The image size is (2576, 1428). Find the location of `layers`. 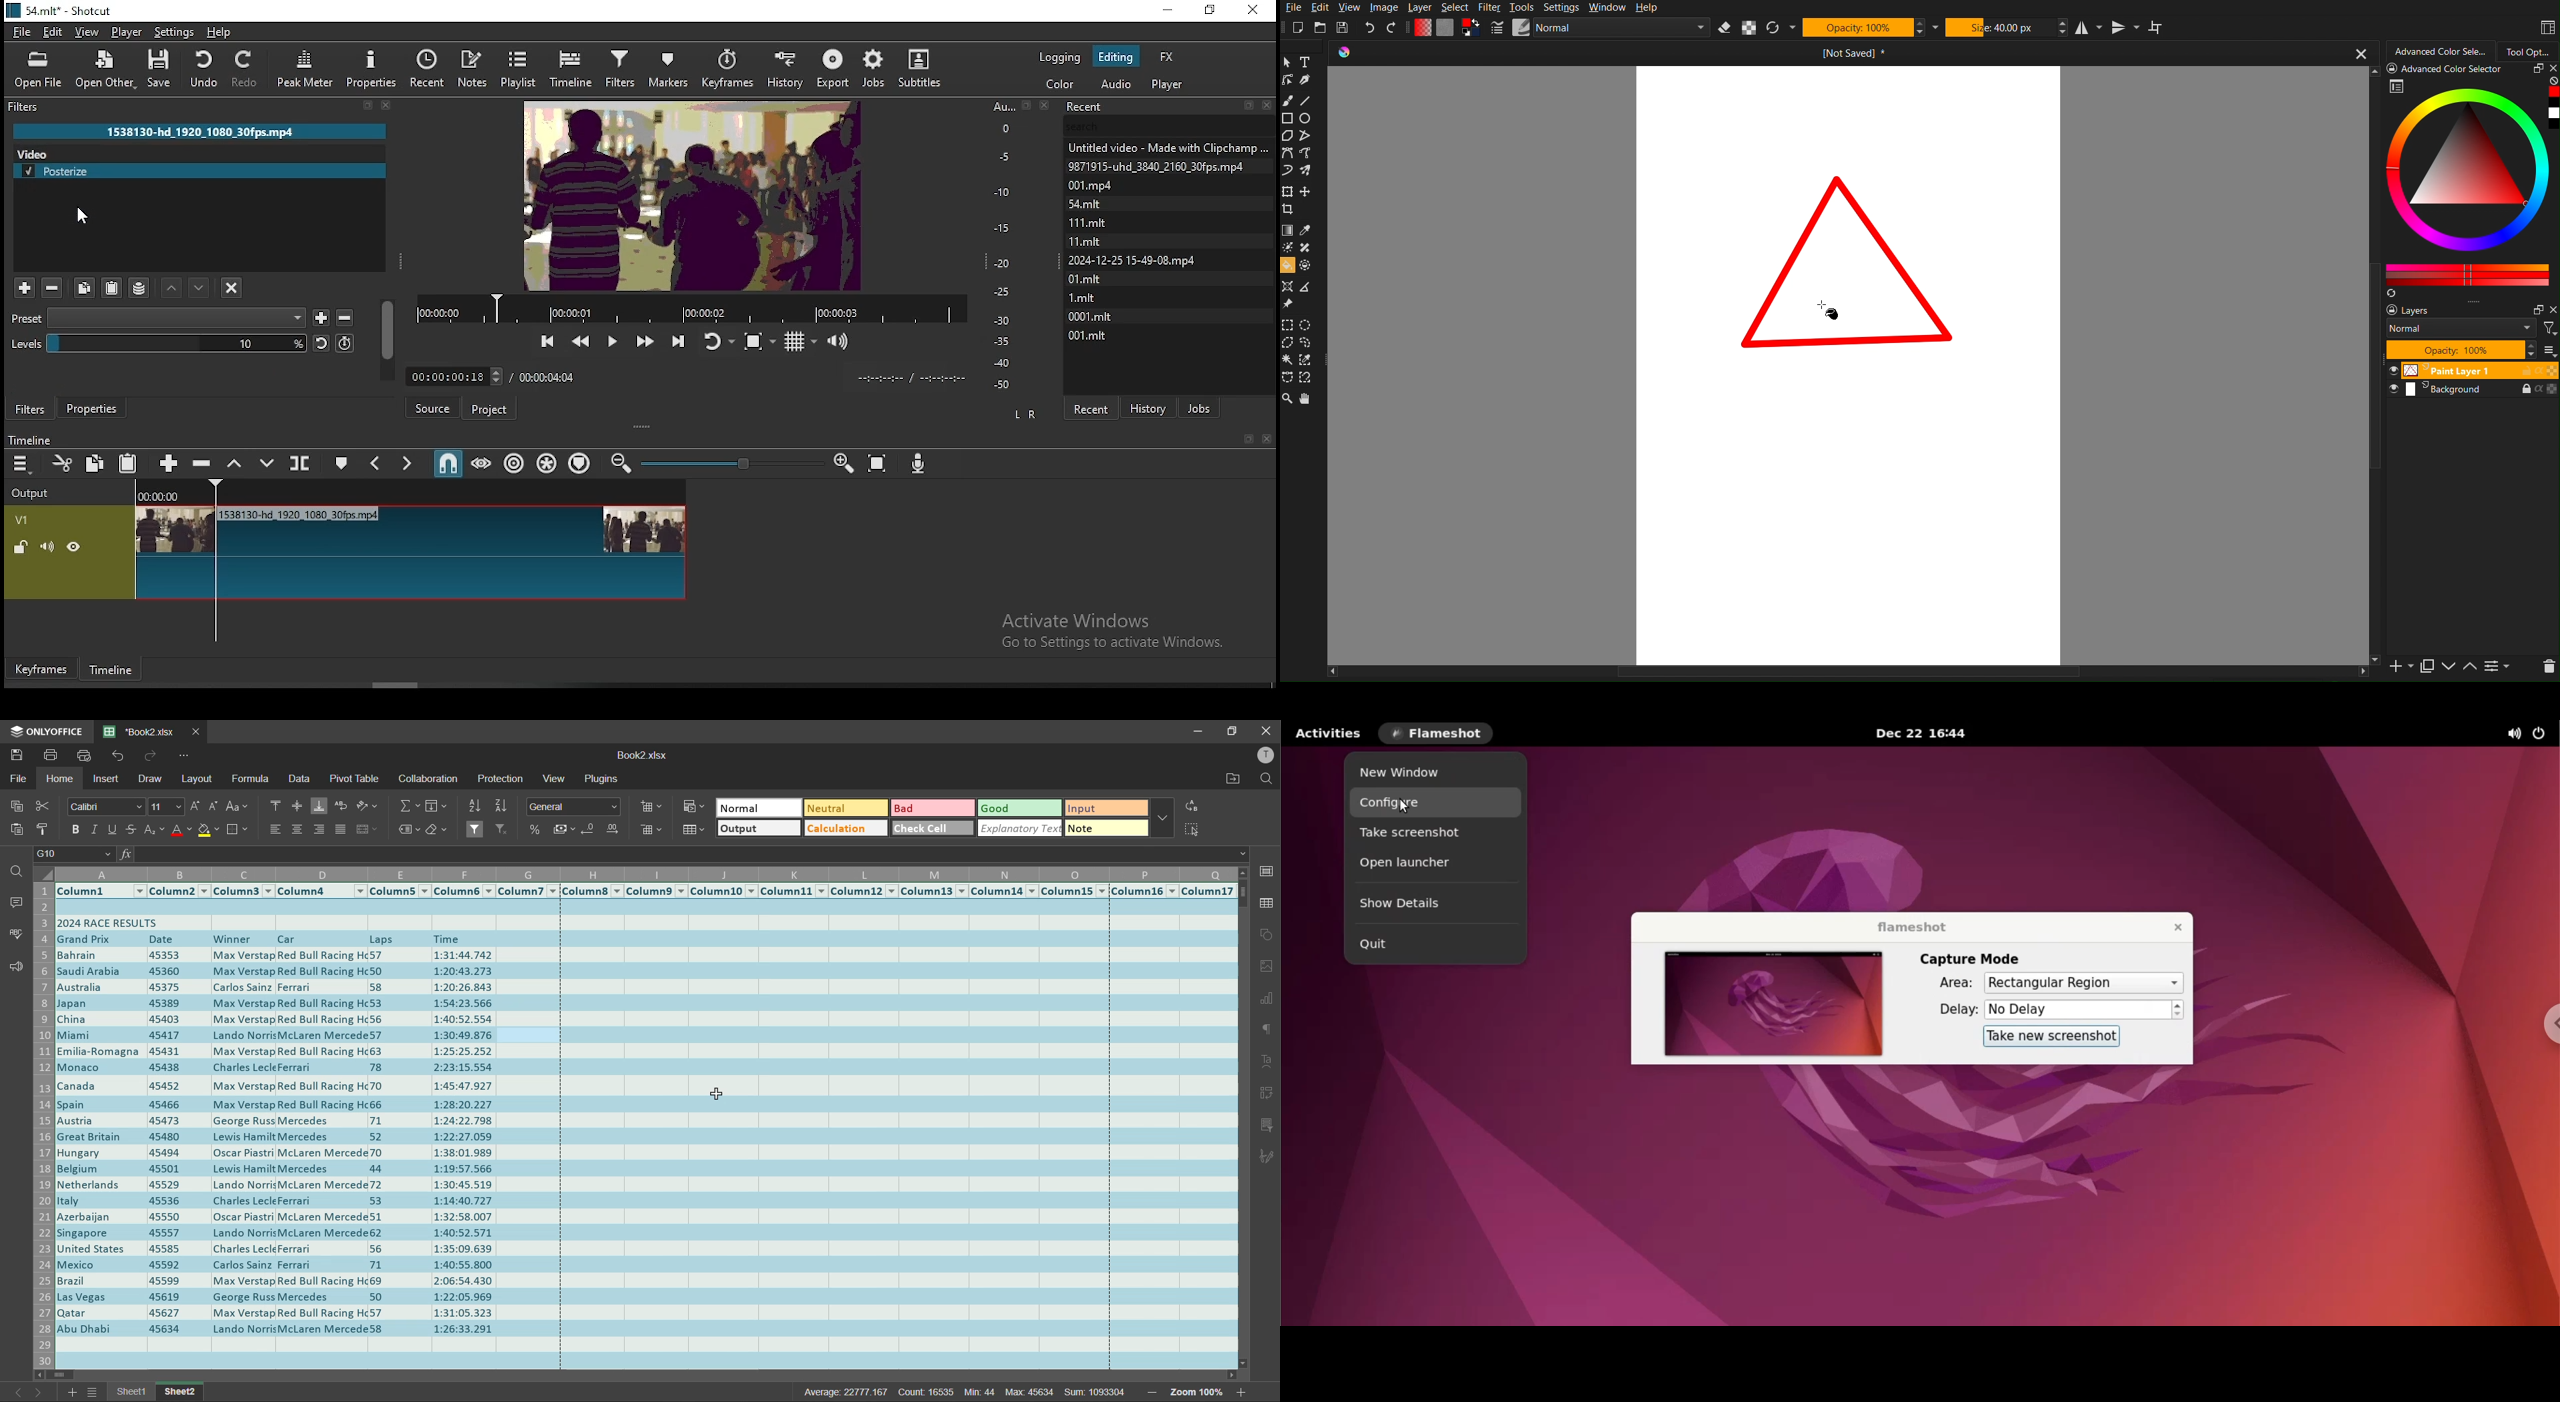

layers is located at coordinates (2422, 311).